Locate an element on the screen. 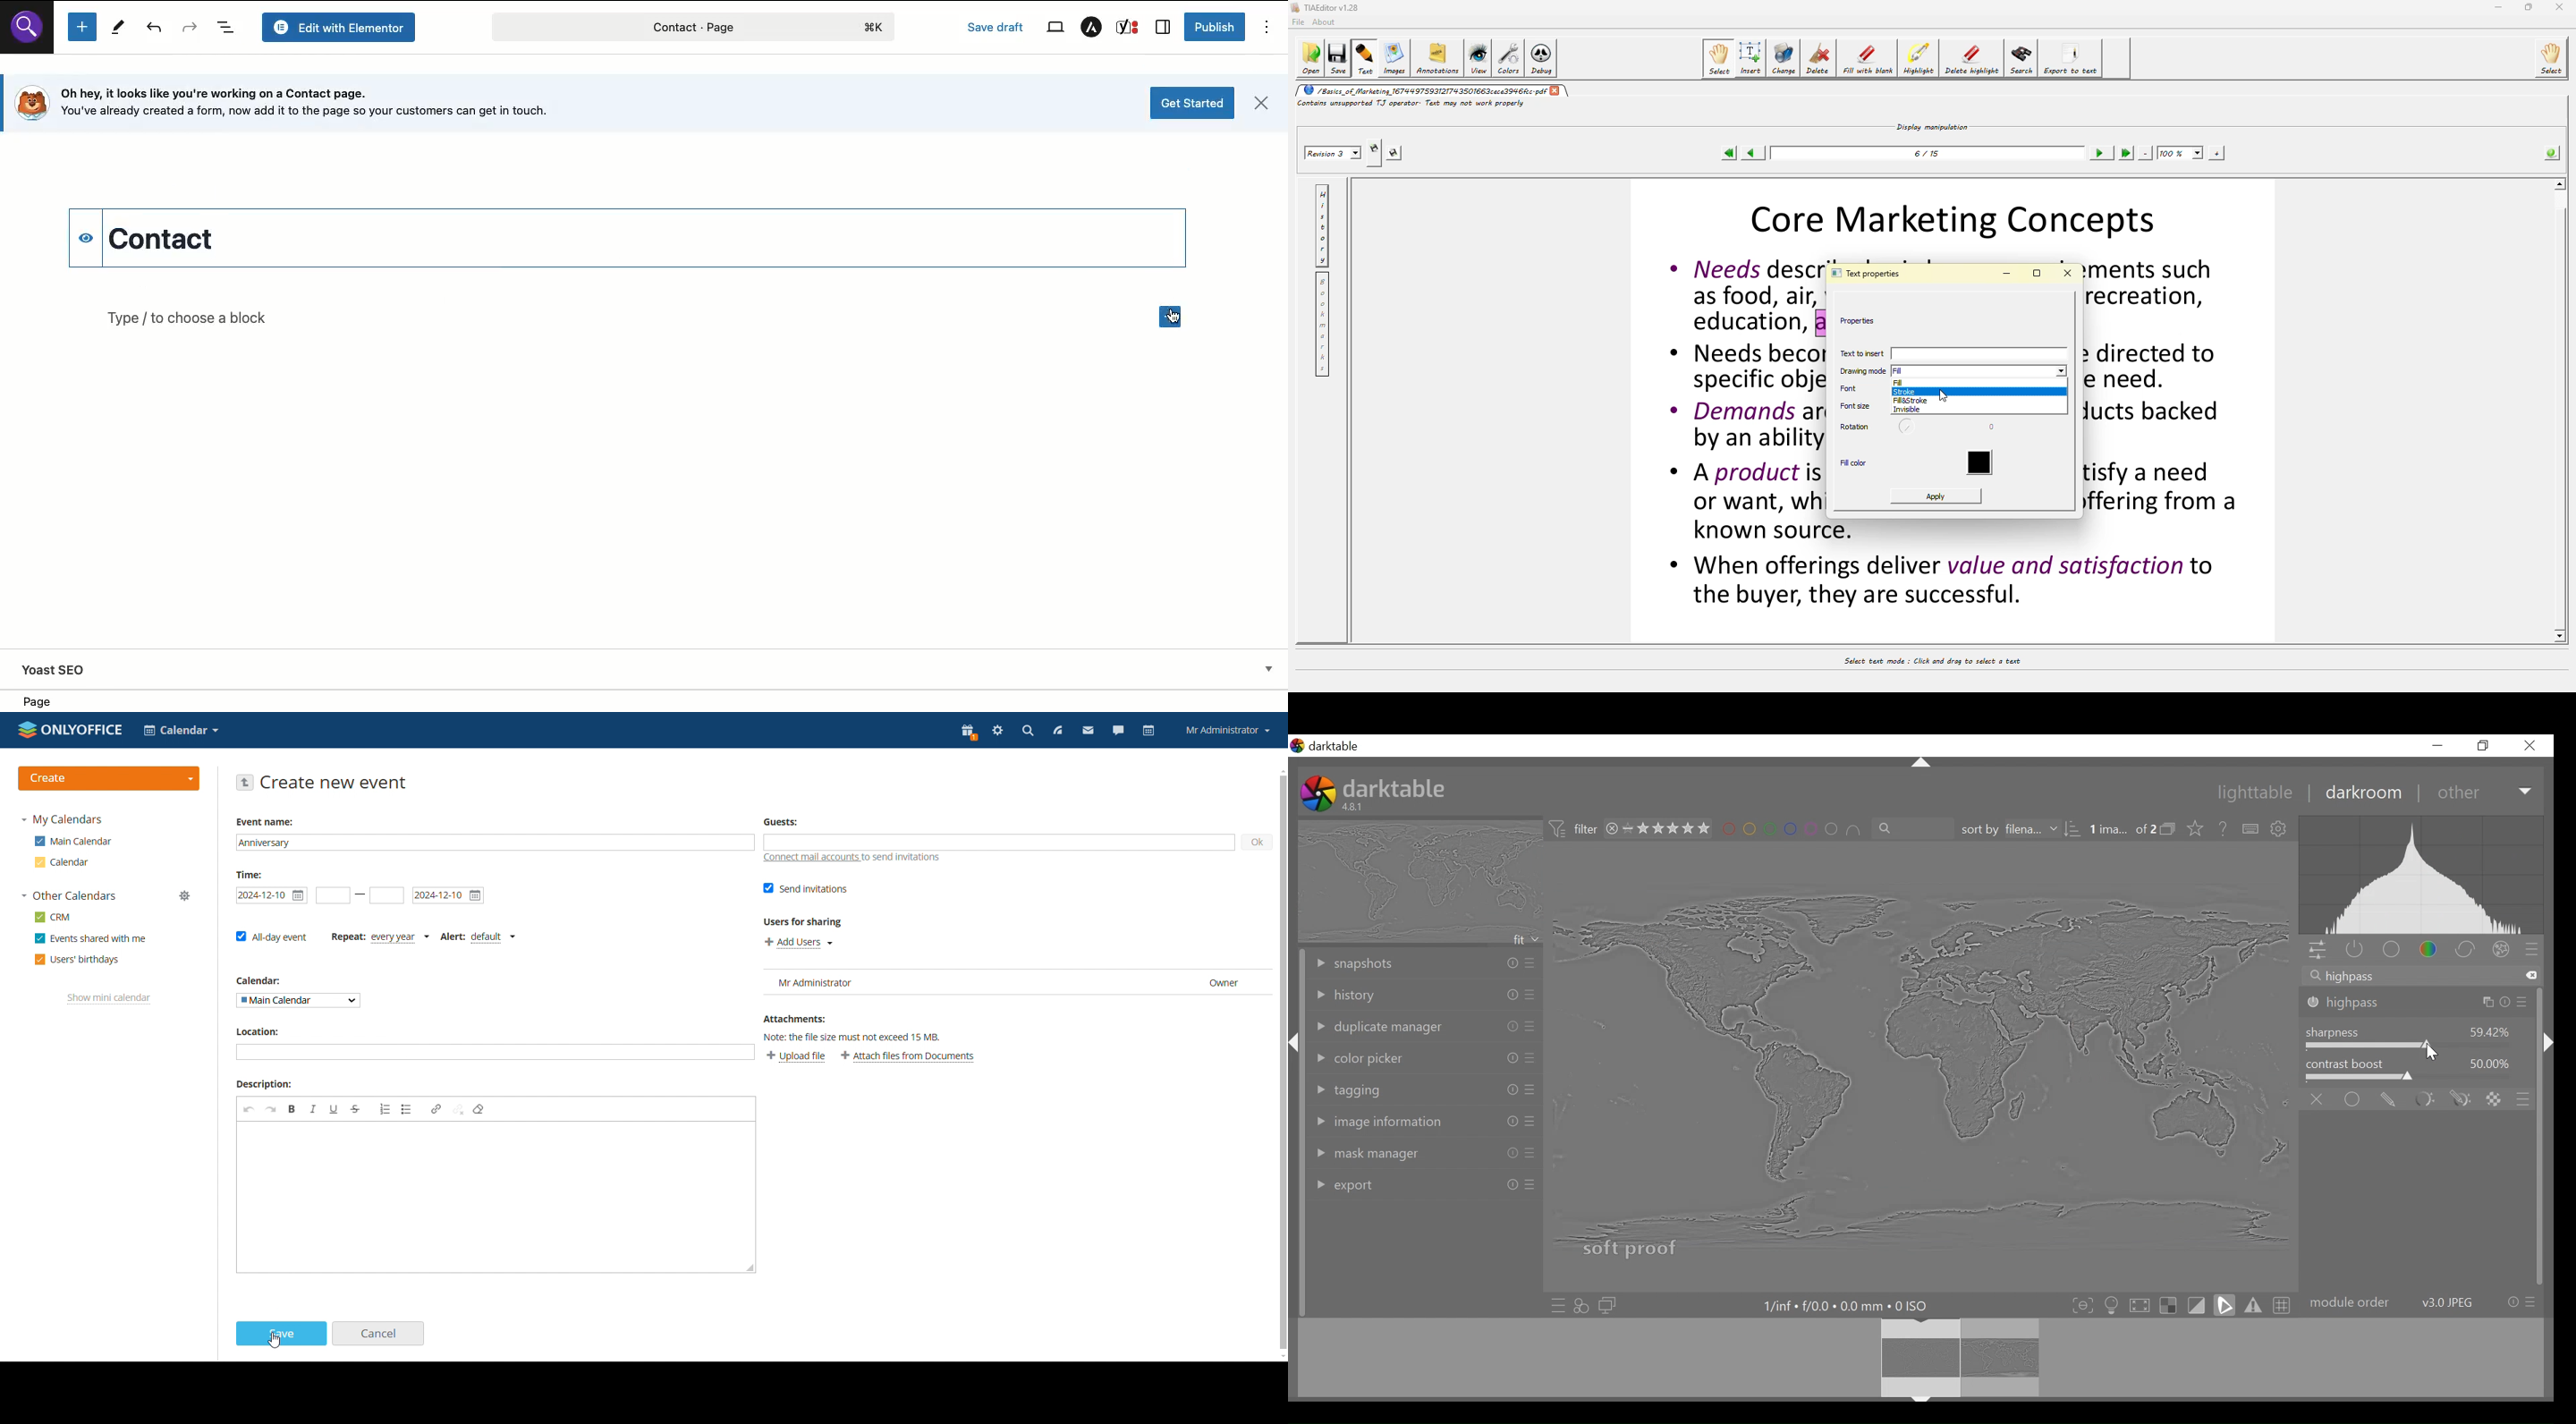 The width and height of the screenshot is (2576, 1428). darktable is located at coordinates (1399, 786).